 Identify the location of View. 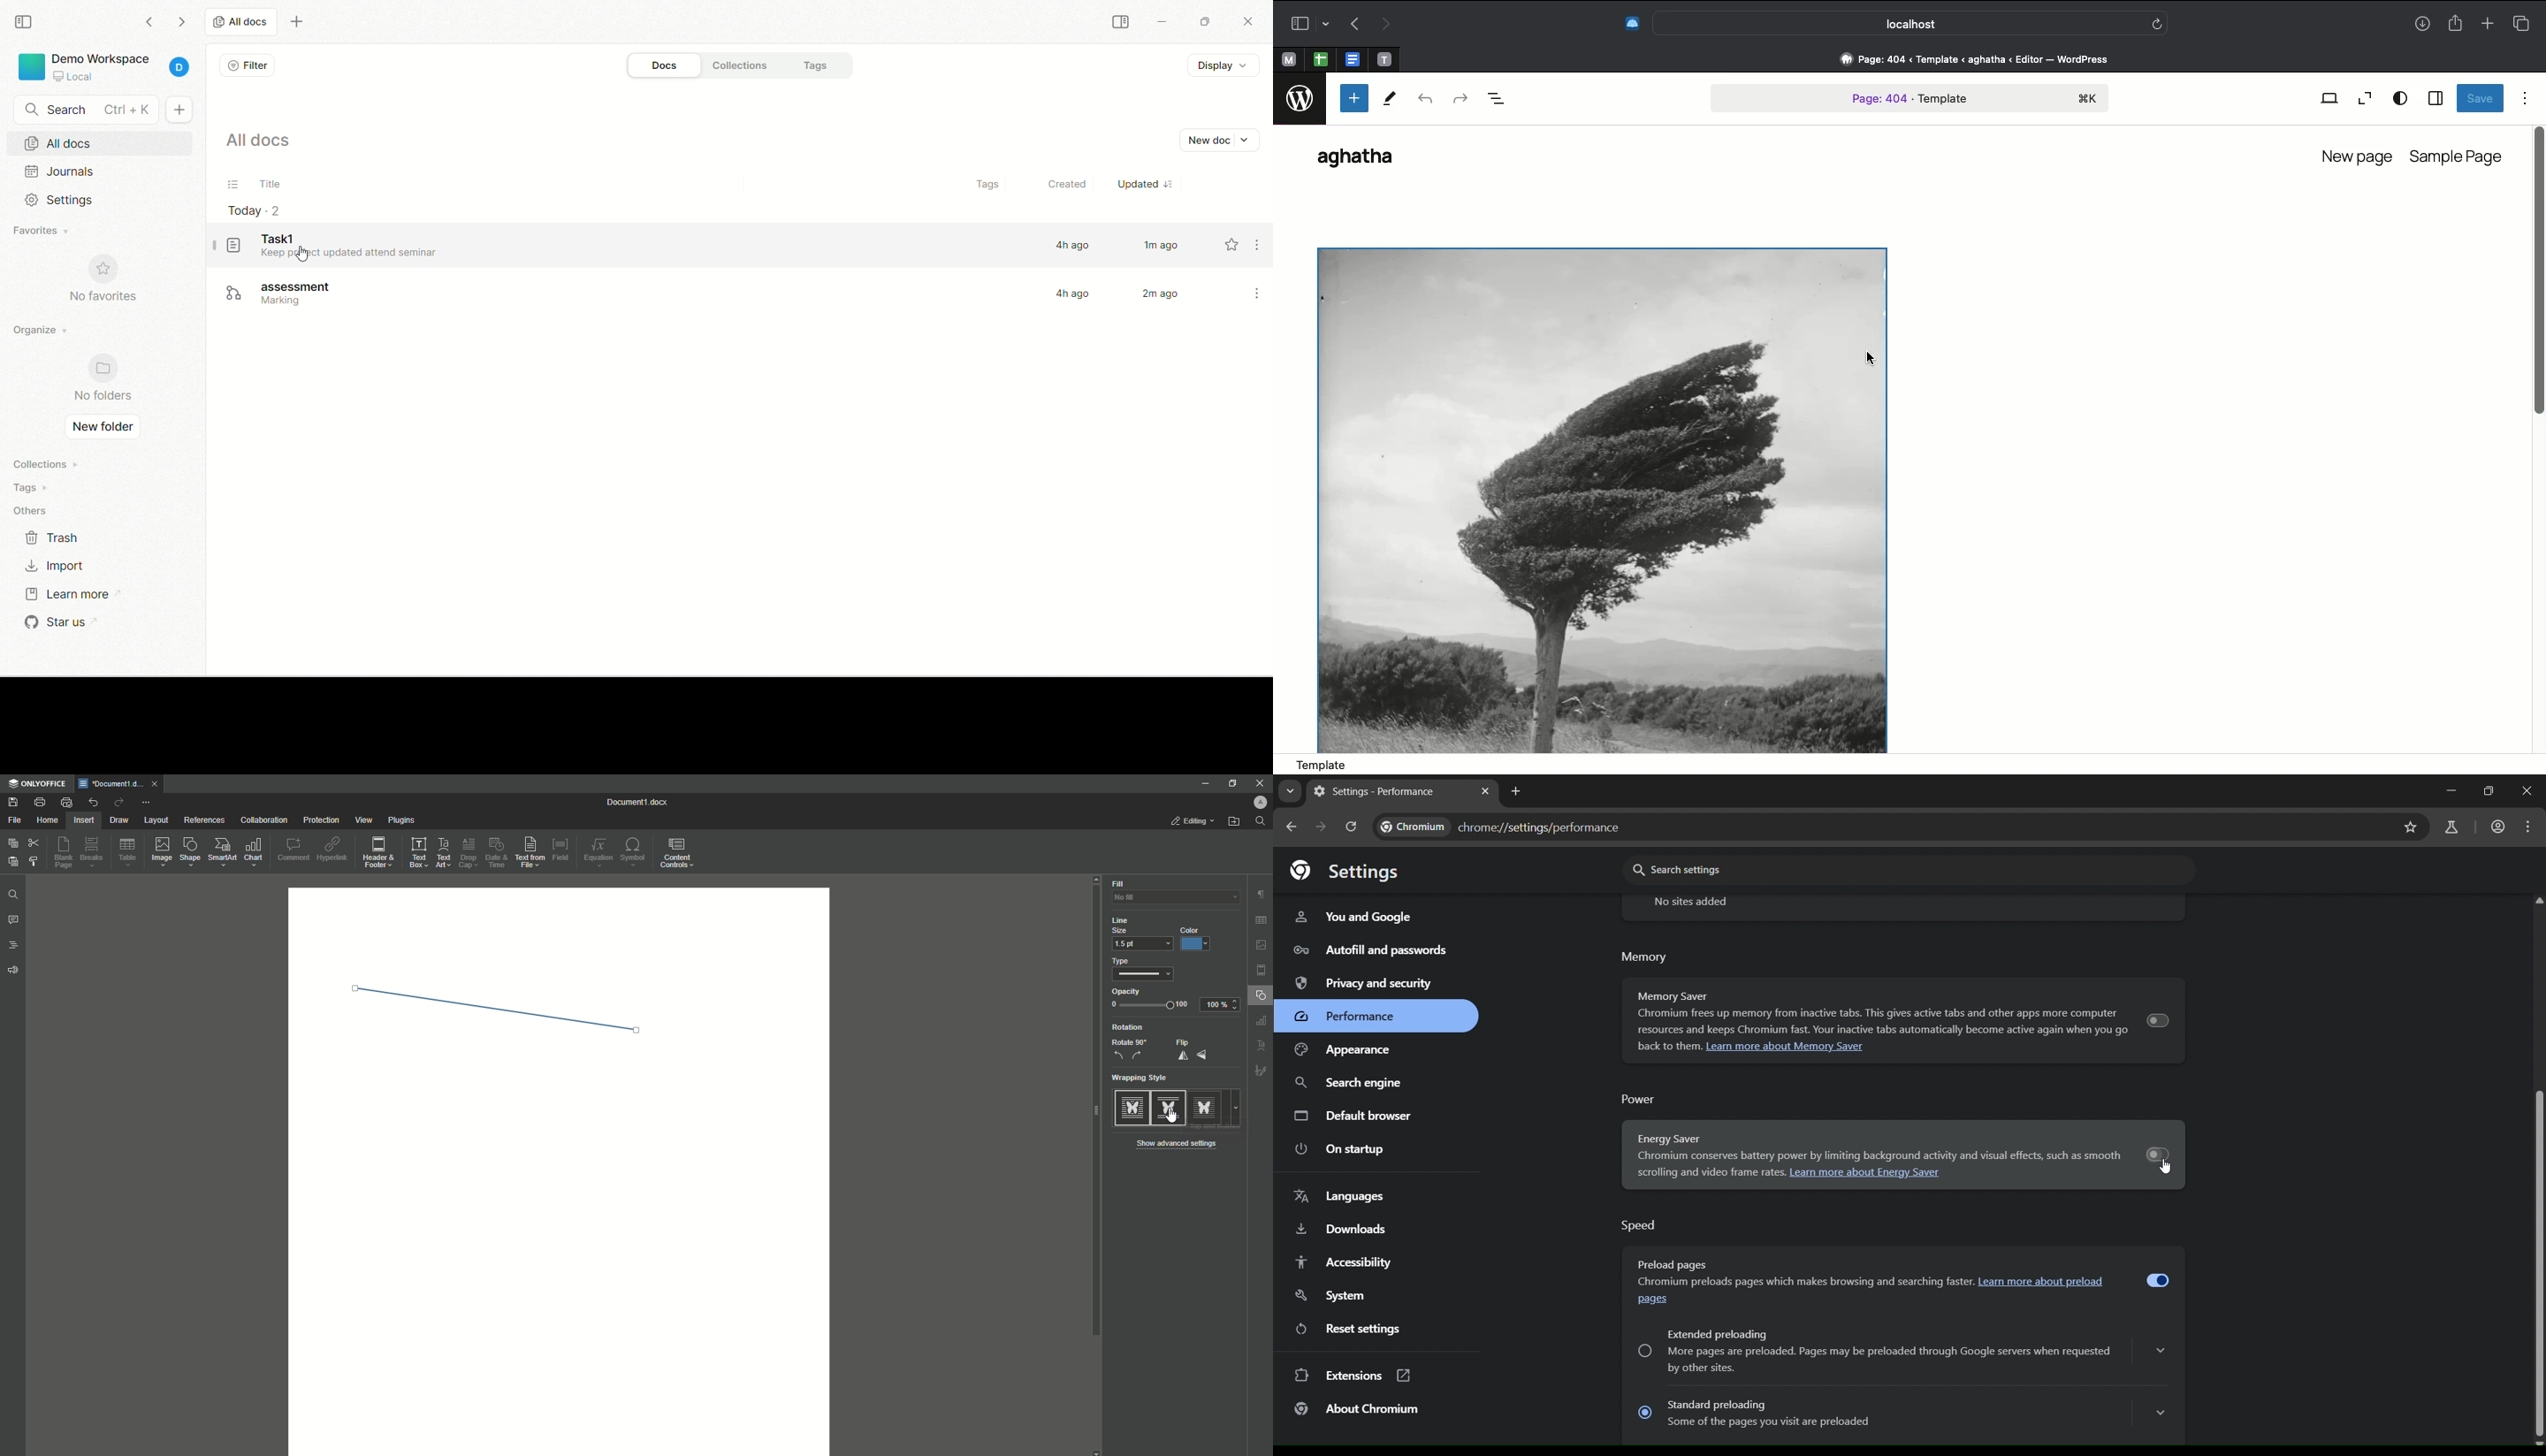
(363, 820).